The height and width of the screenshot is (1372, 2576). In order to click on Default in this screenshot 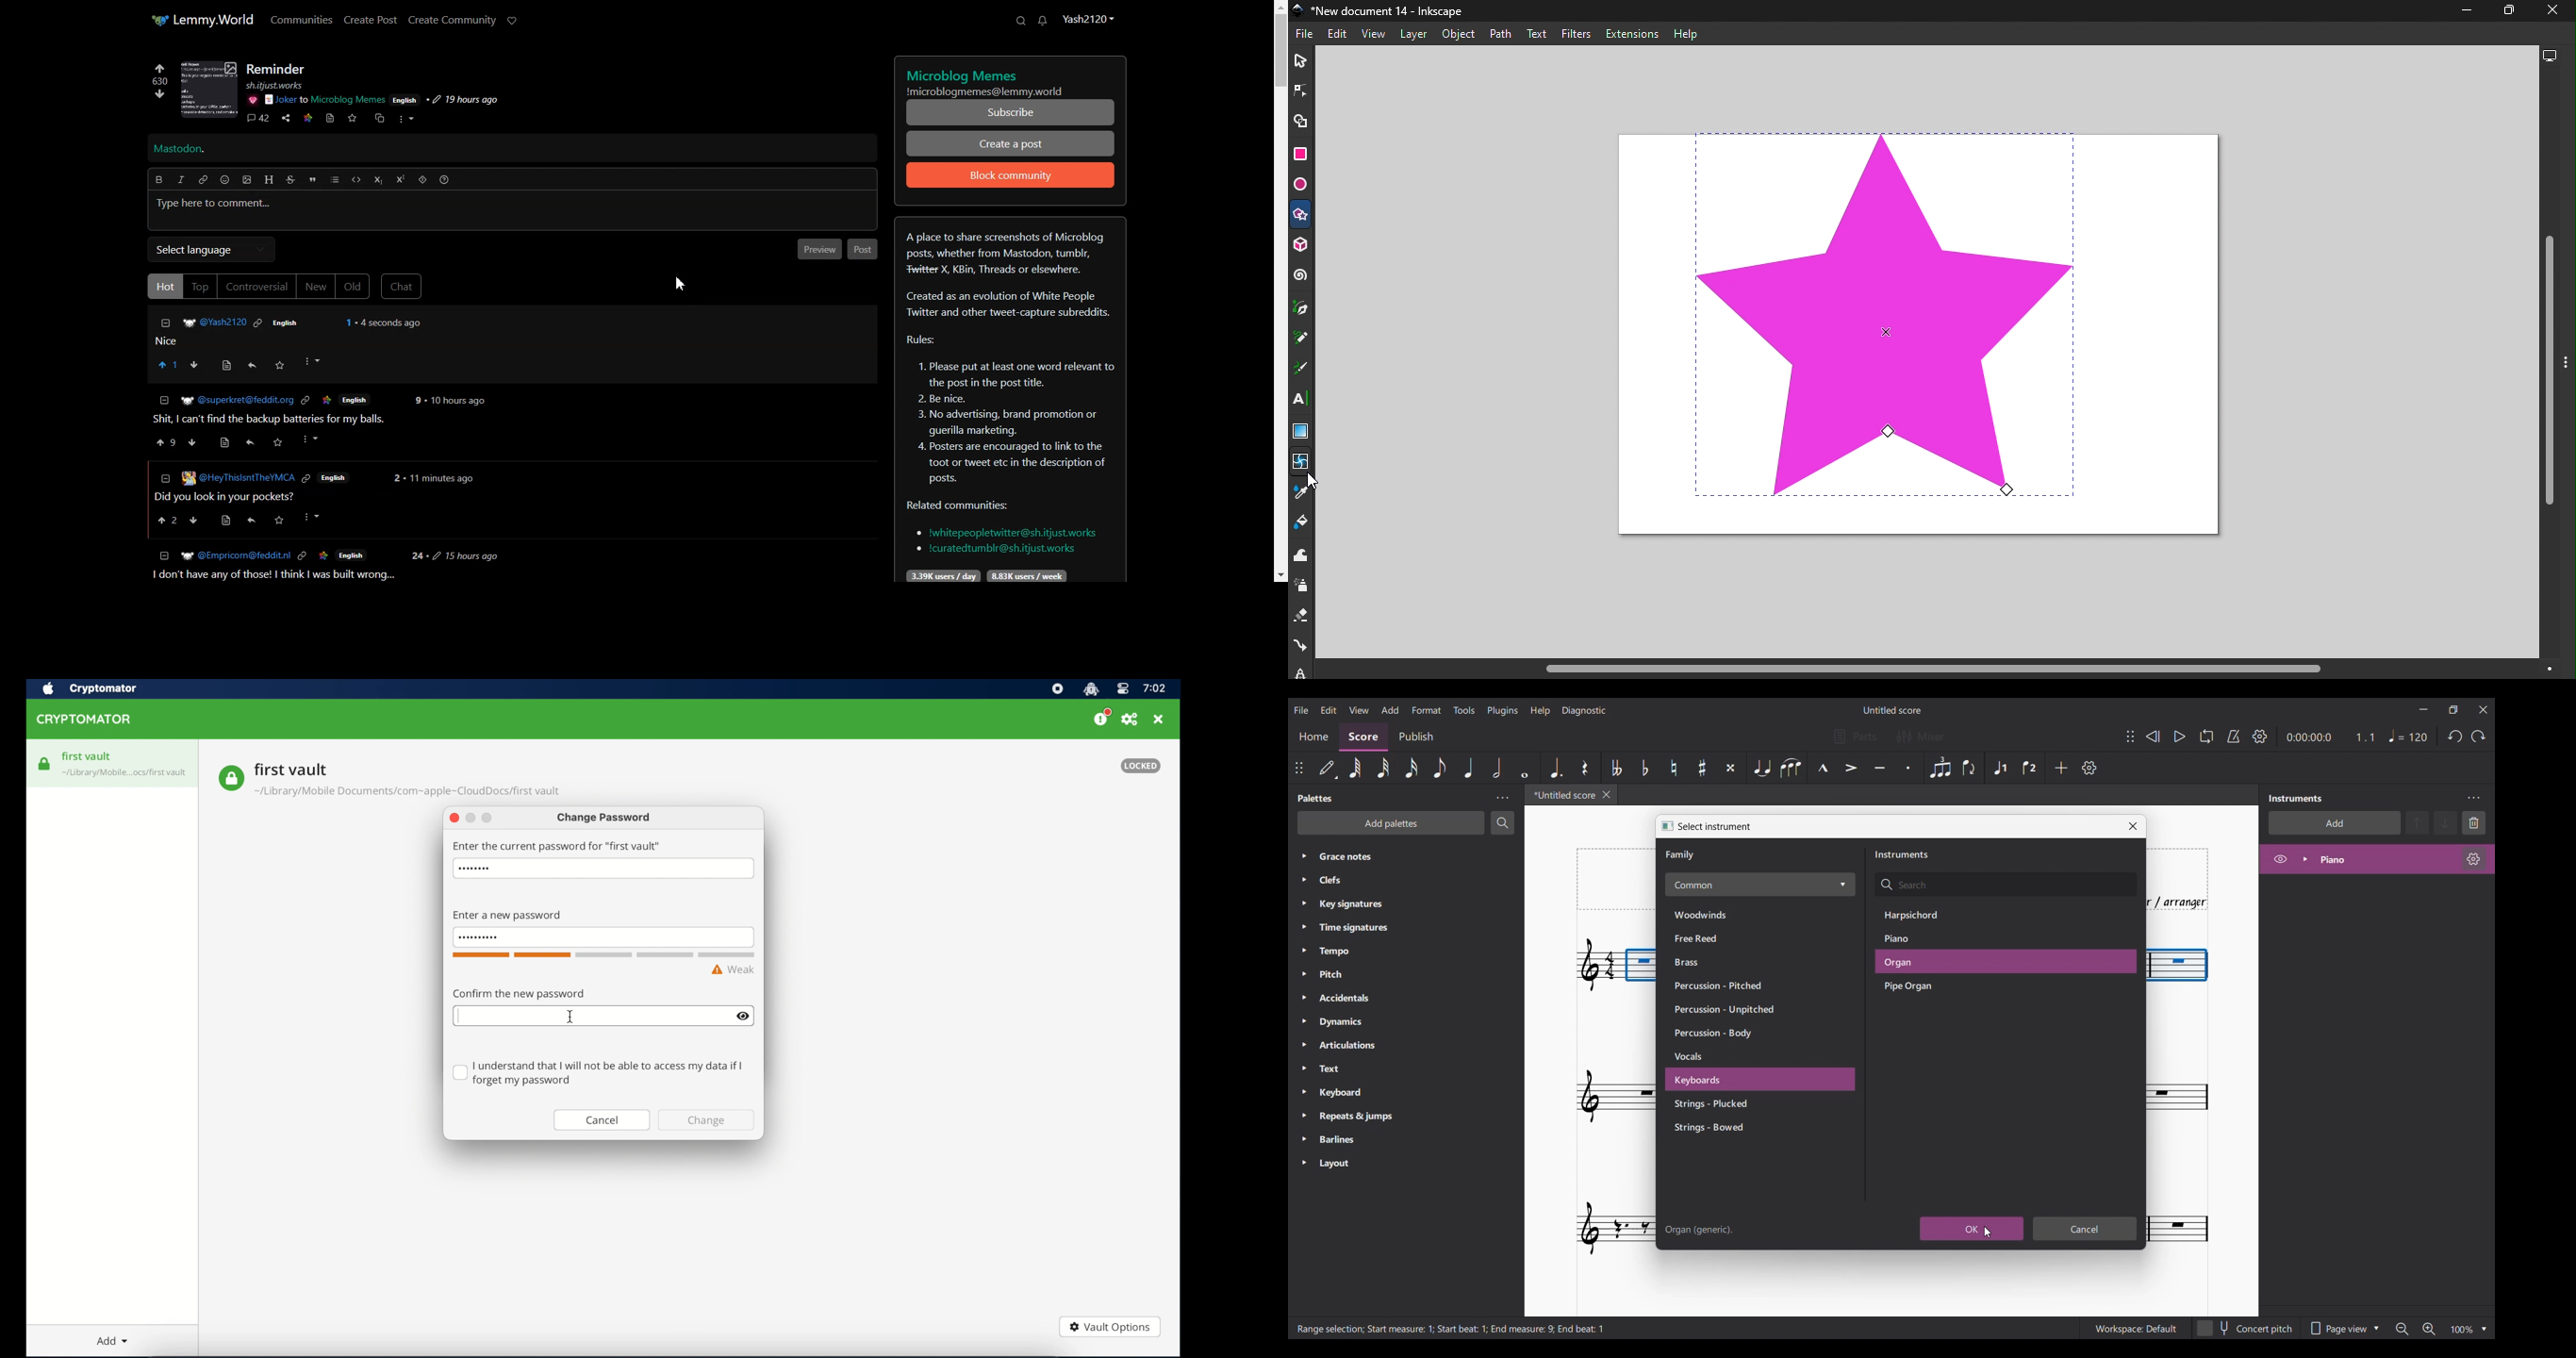, I will do `click(1327, 767)`.